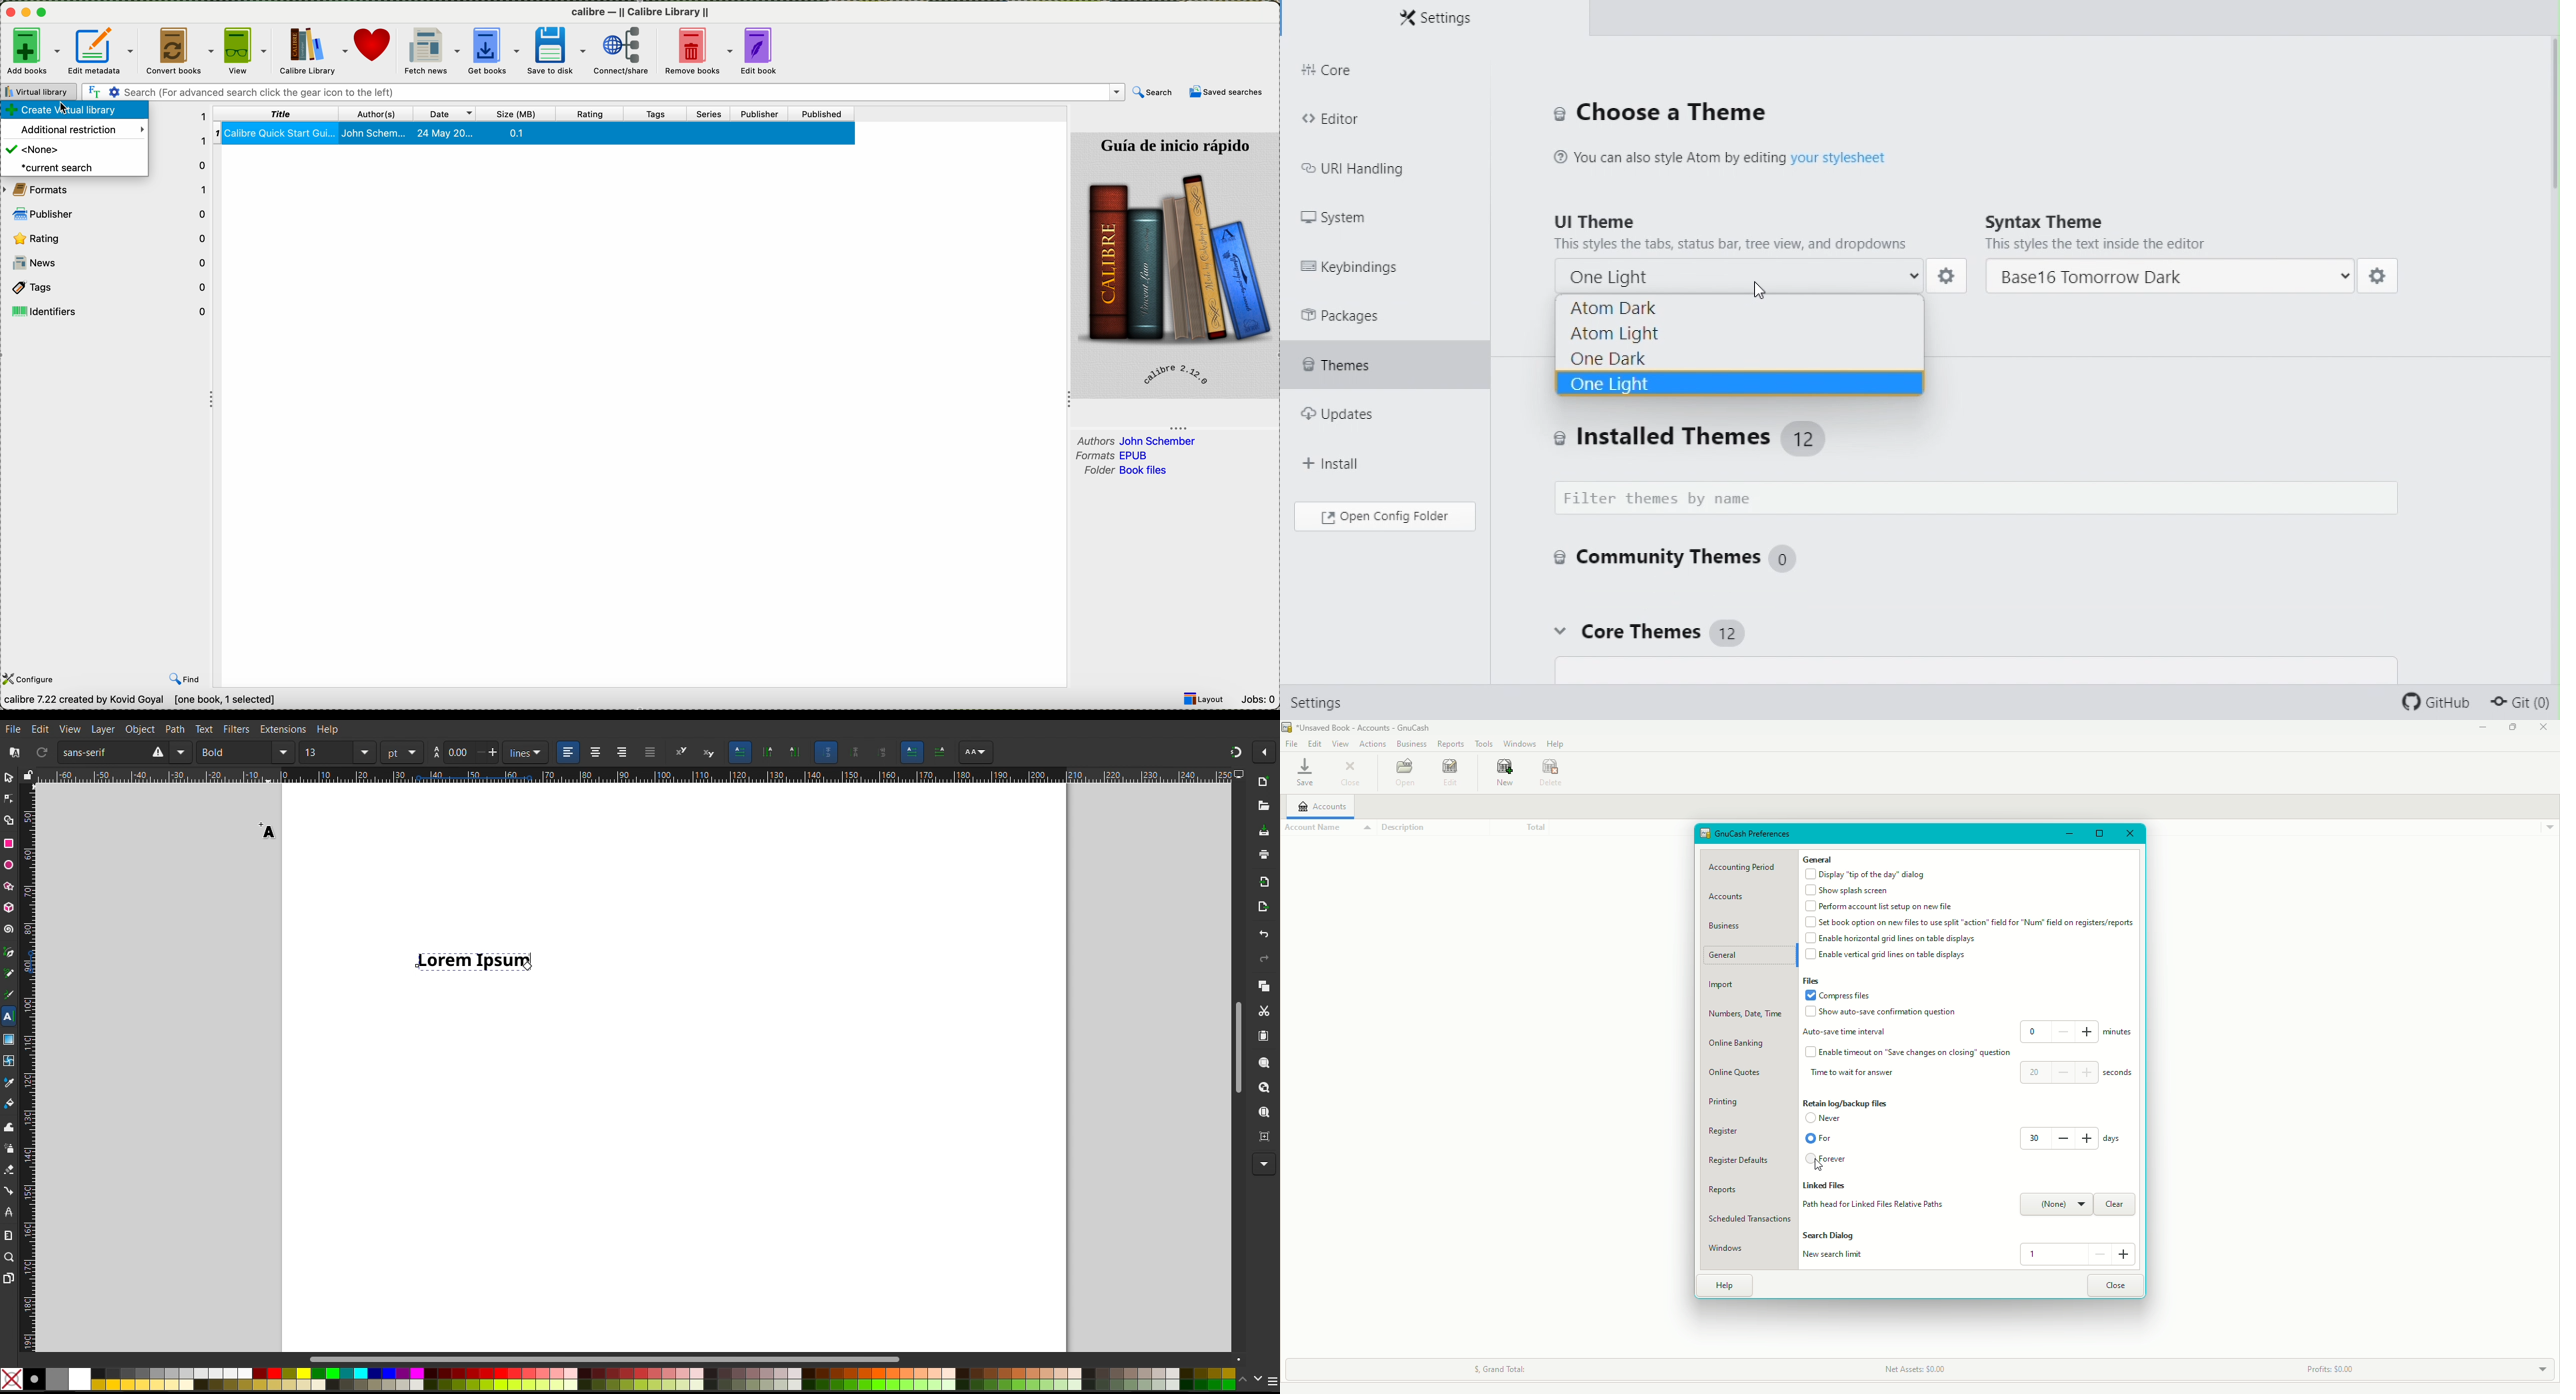 The height and width of the screenshot is (1400, 2576). I want to click on New, so click(1263, 783).